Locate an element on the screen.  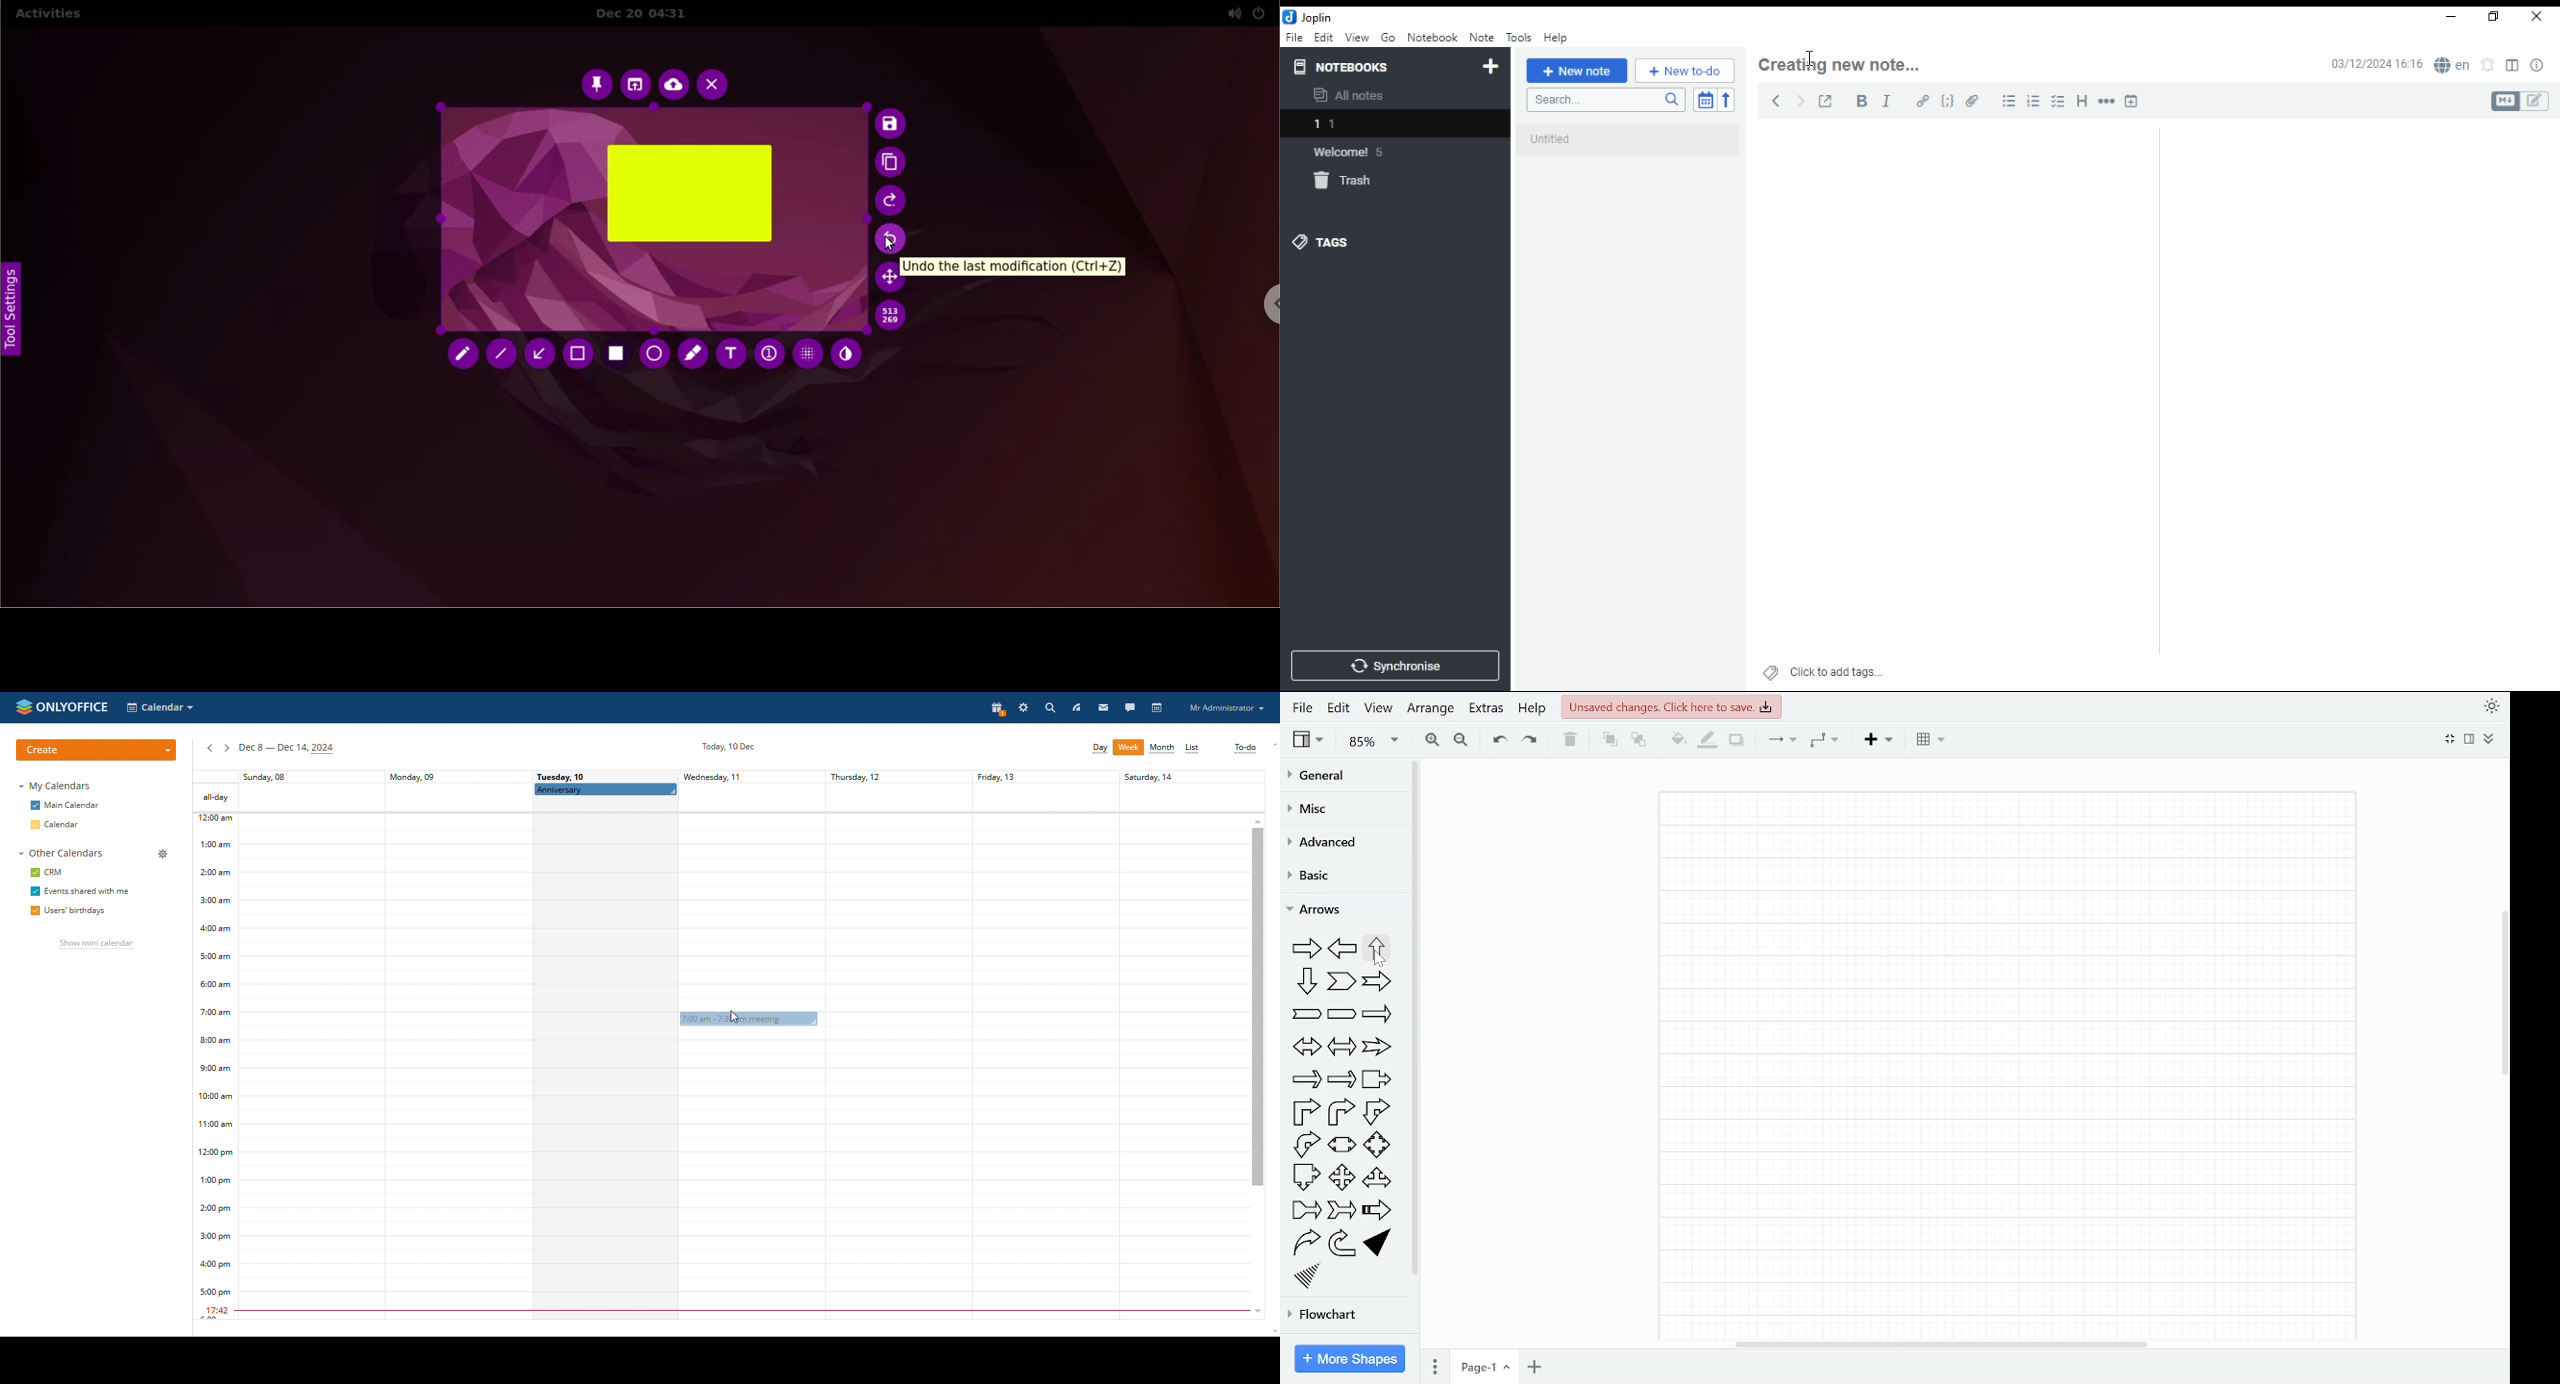
search is located at coordinates (1605, 100).